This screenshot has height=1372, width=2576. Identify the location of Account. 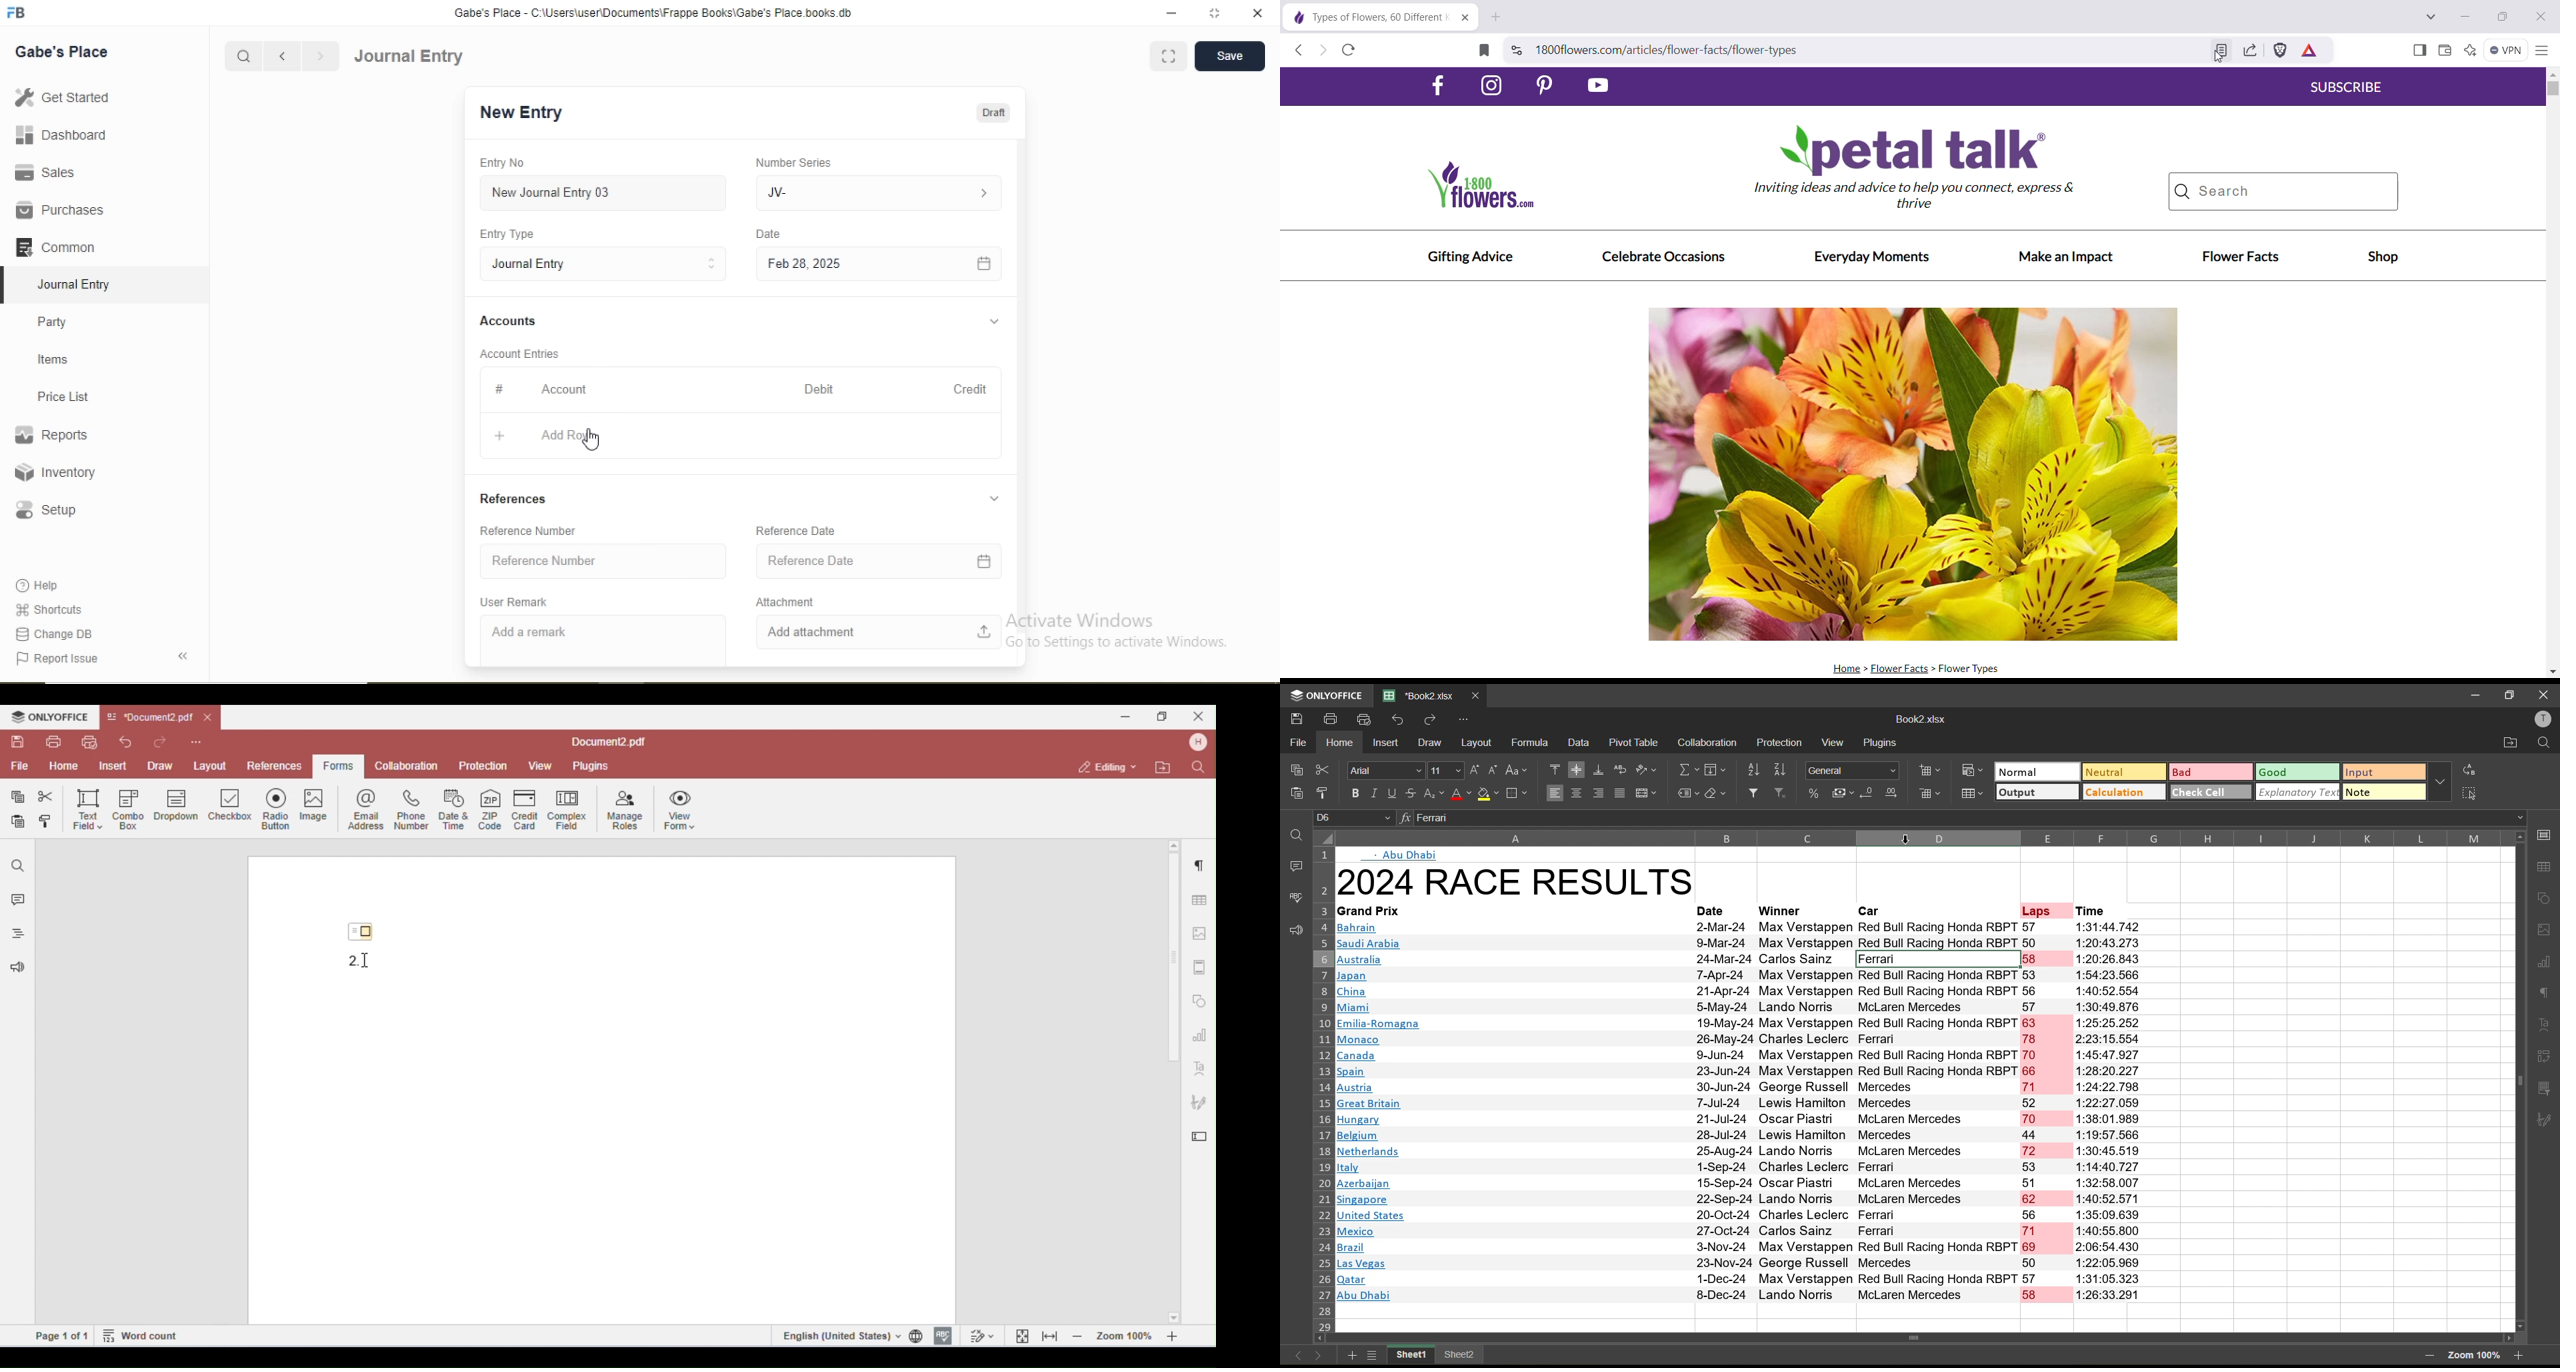
(564, 390).